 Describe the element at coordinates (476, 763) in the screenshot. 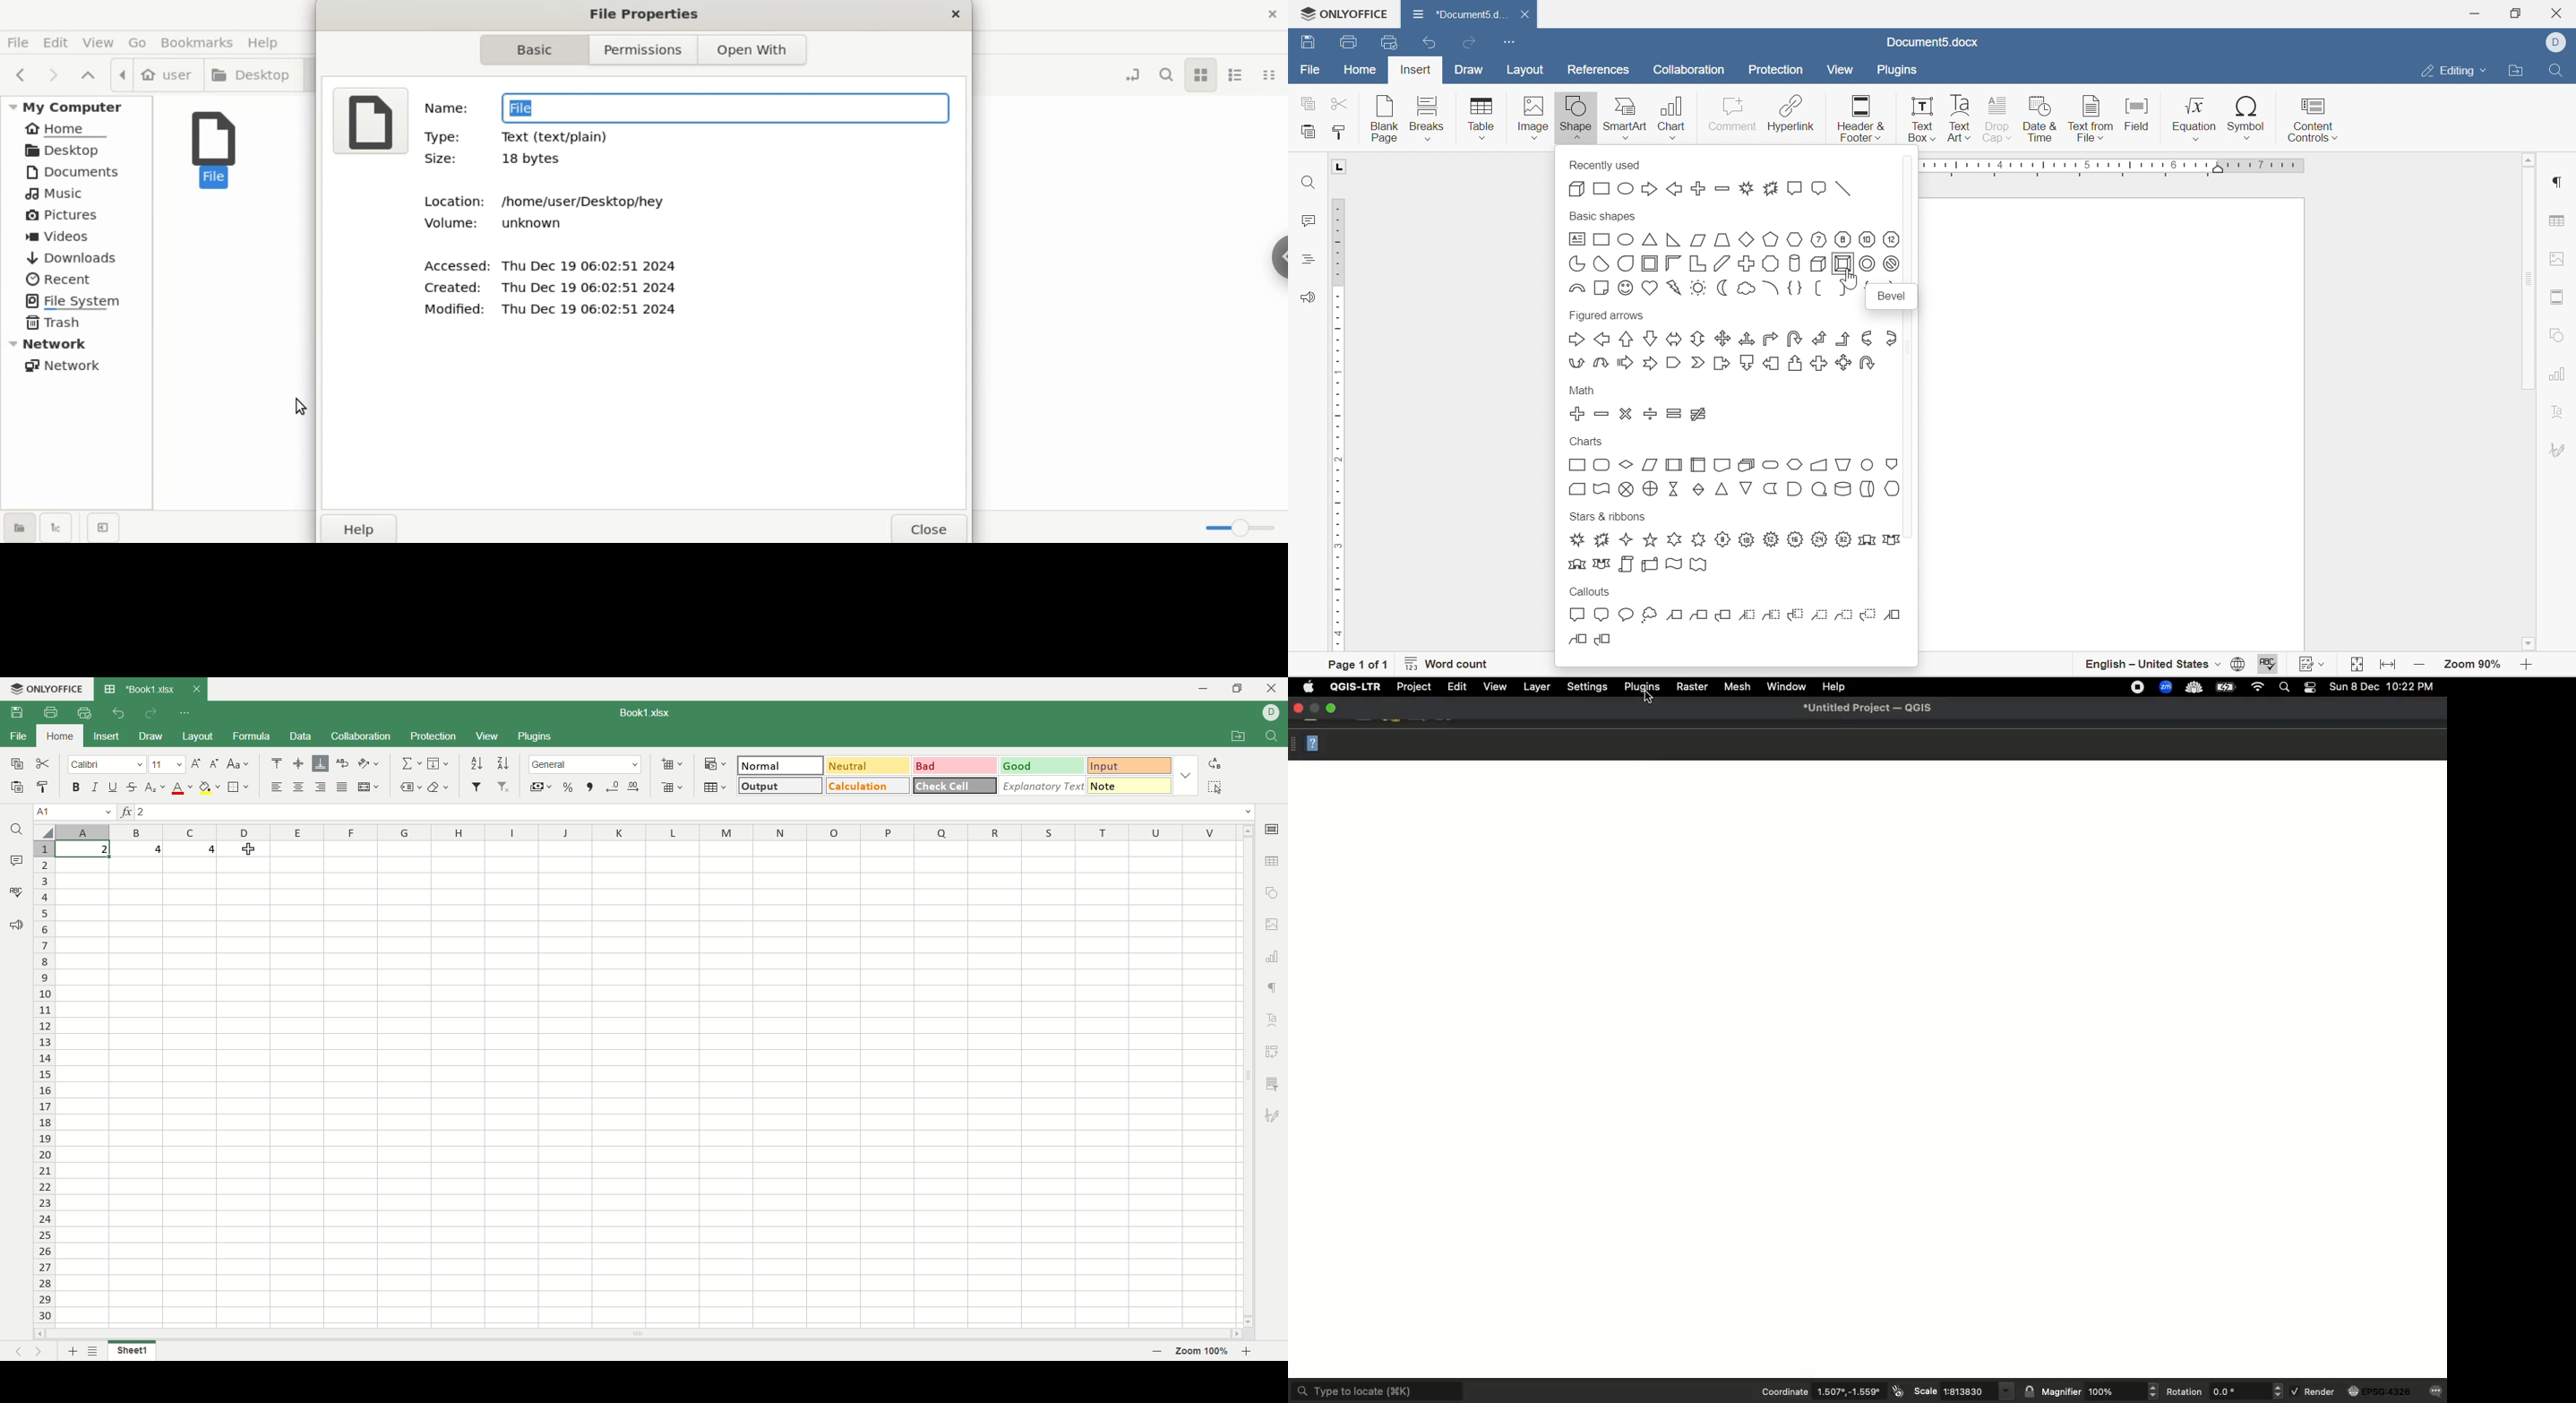

I see `sort ascending` at that location.